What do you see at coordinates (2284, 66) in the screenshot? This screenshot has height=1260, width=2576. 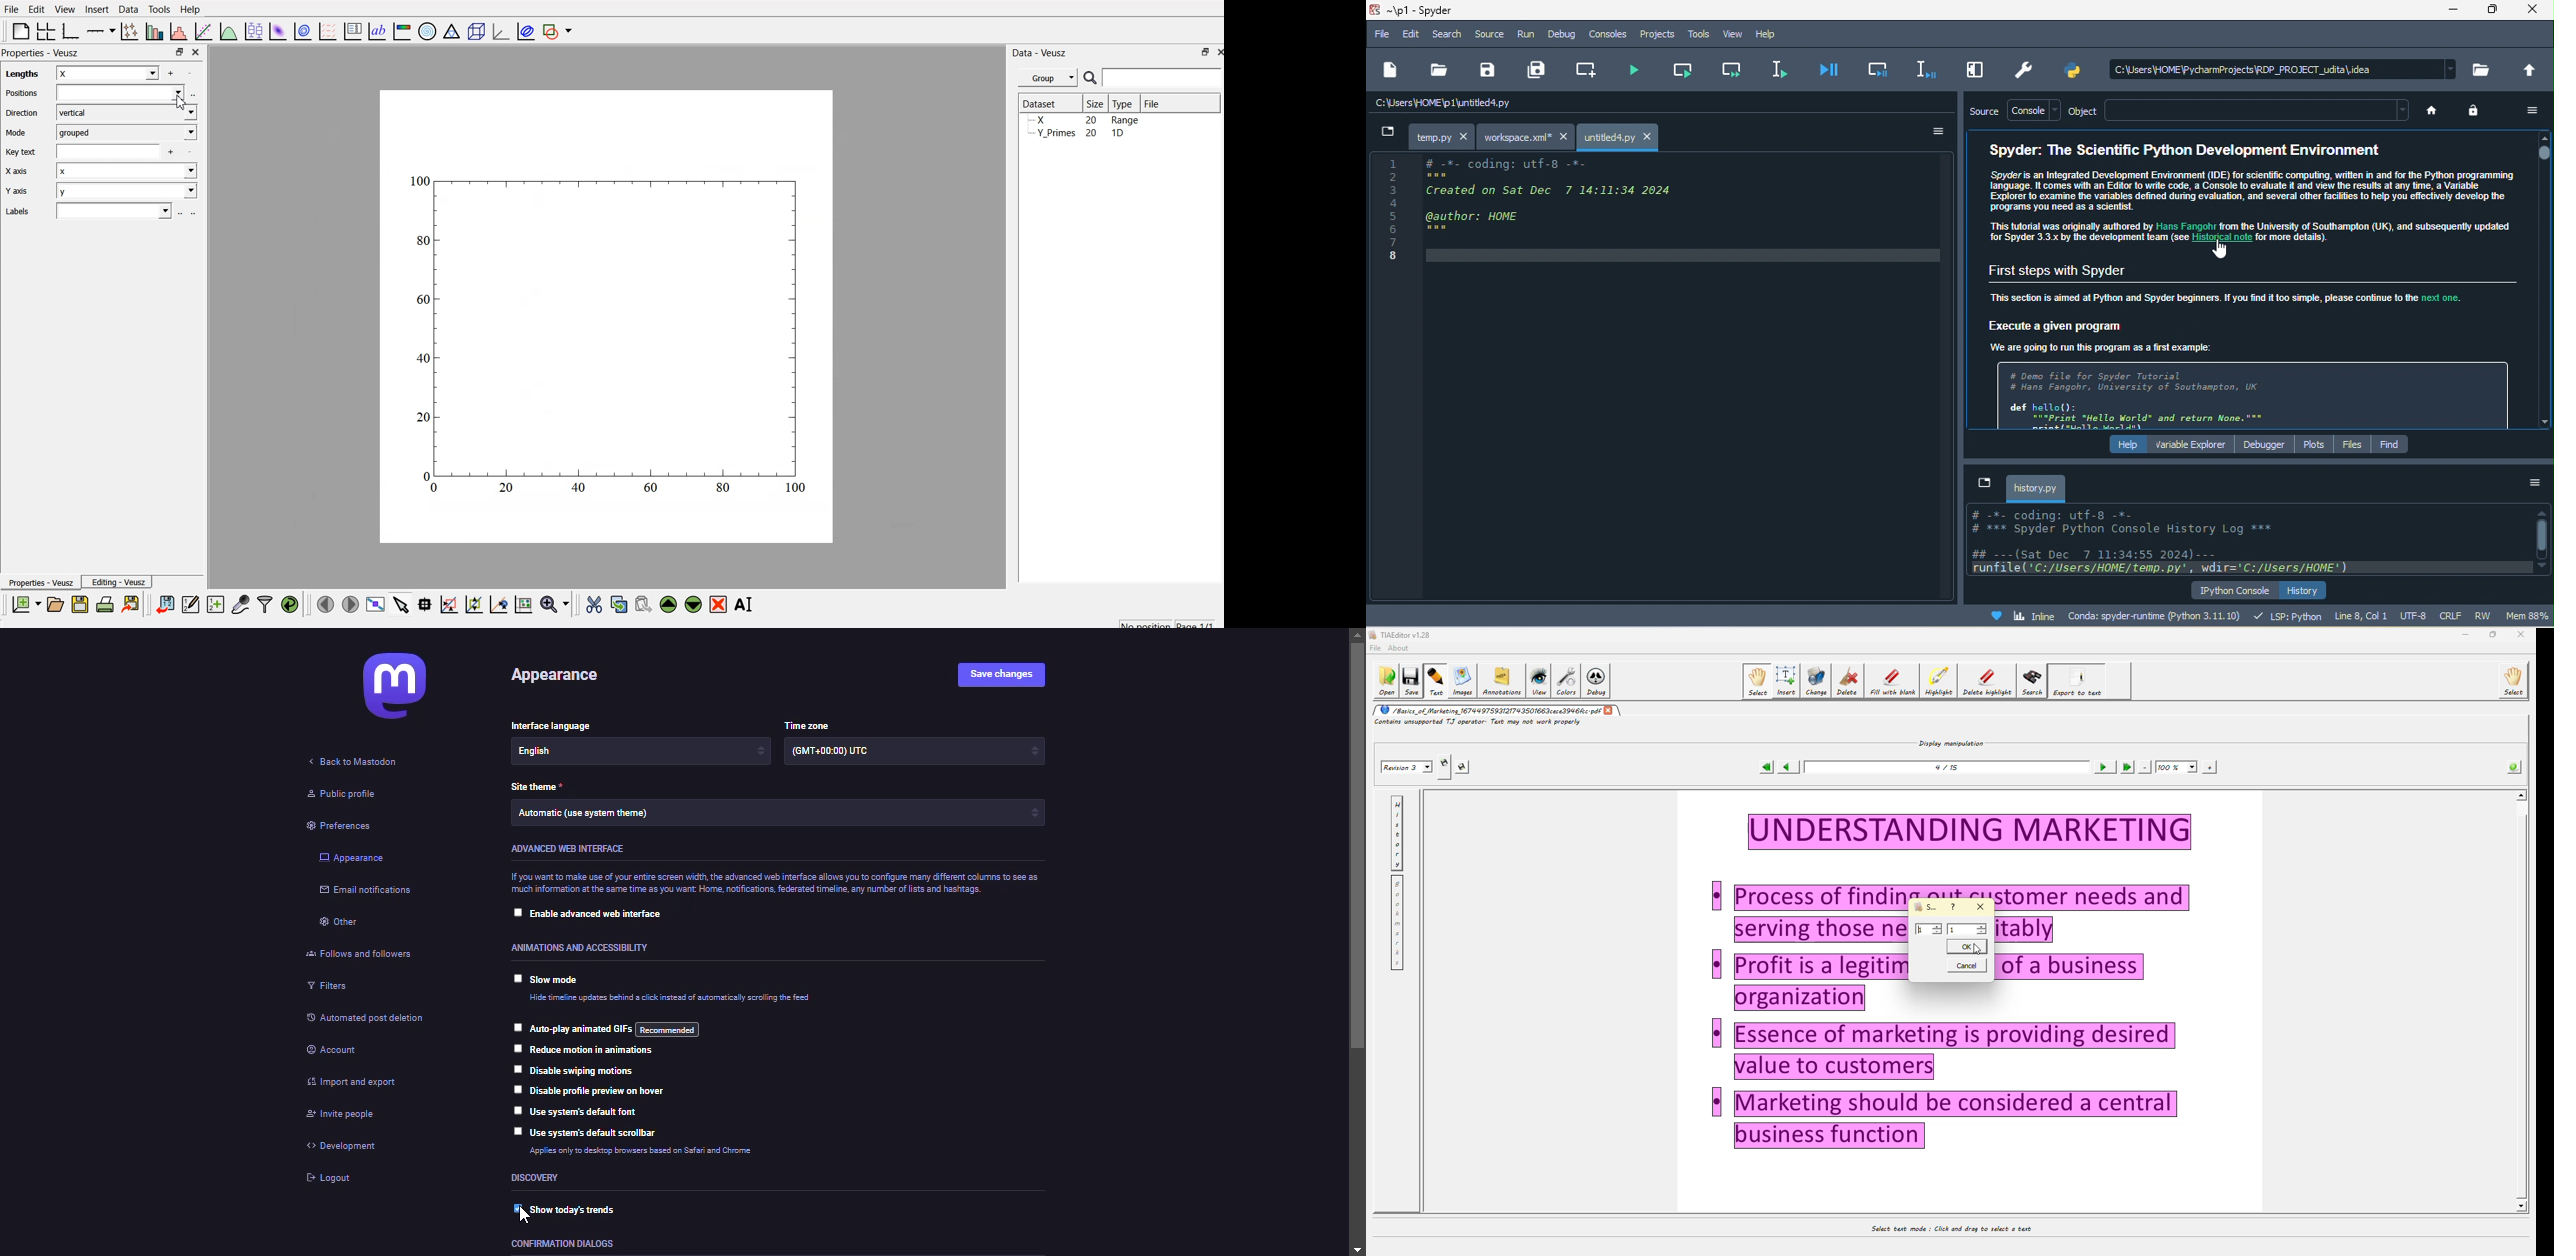 I see `c\users\home` at bounding box center [2284, 66].